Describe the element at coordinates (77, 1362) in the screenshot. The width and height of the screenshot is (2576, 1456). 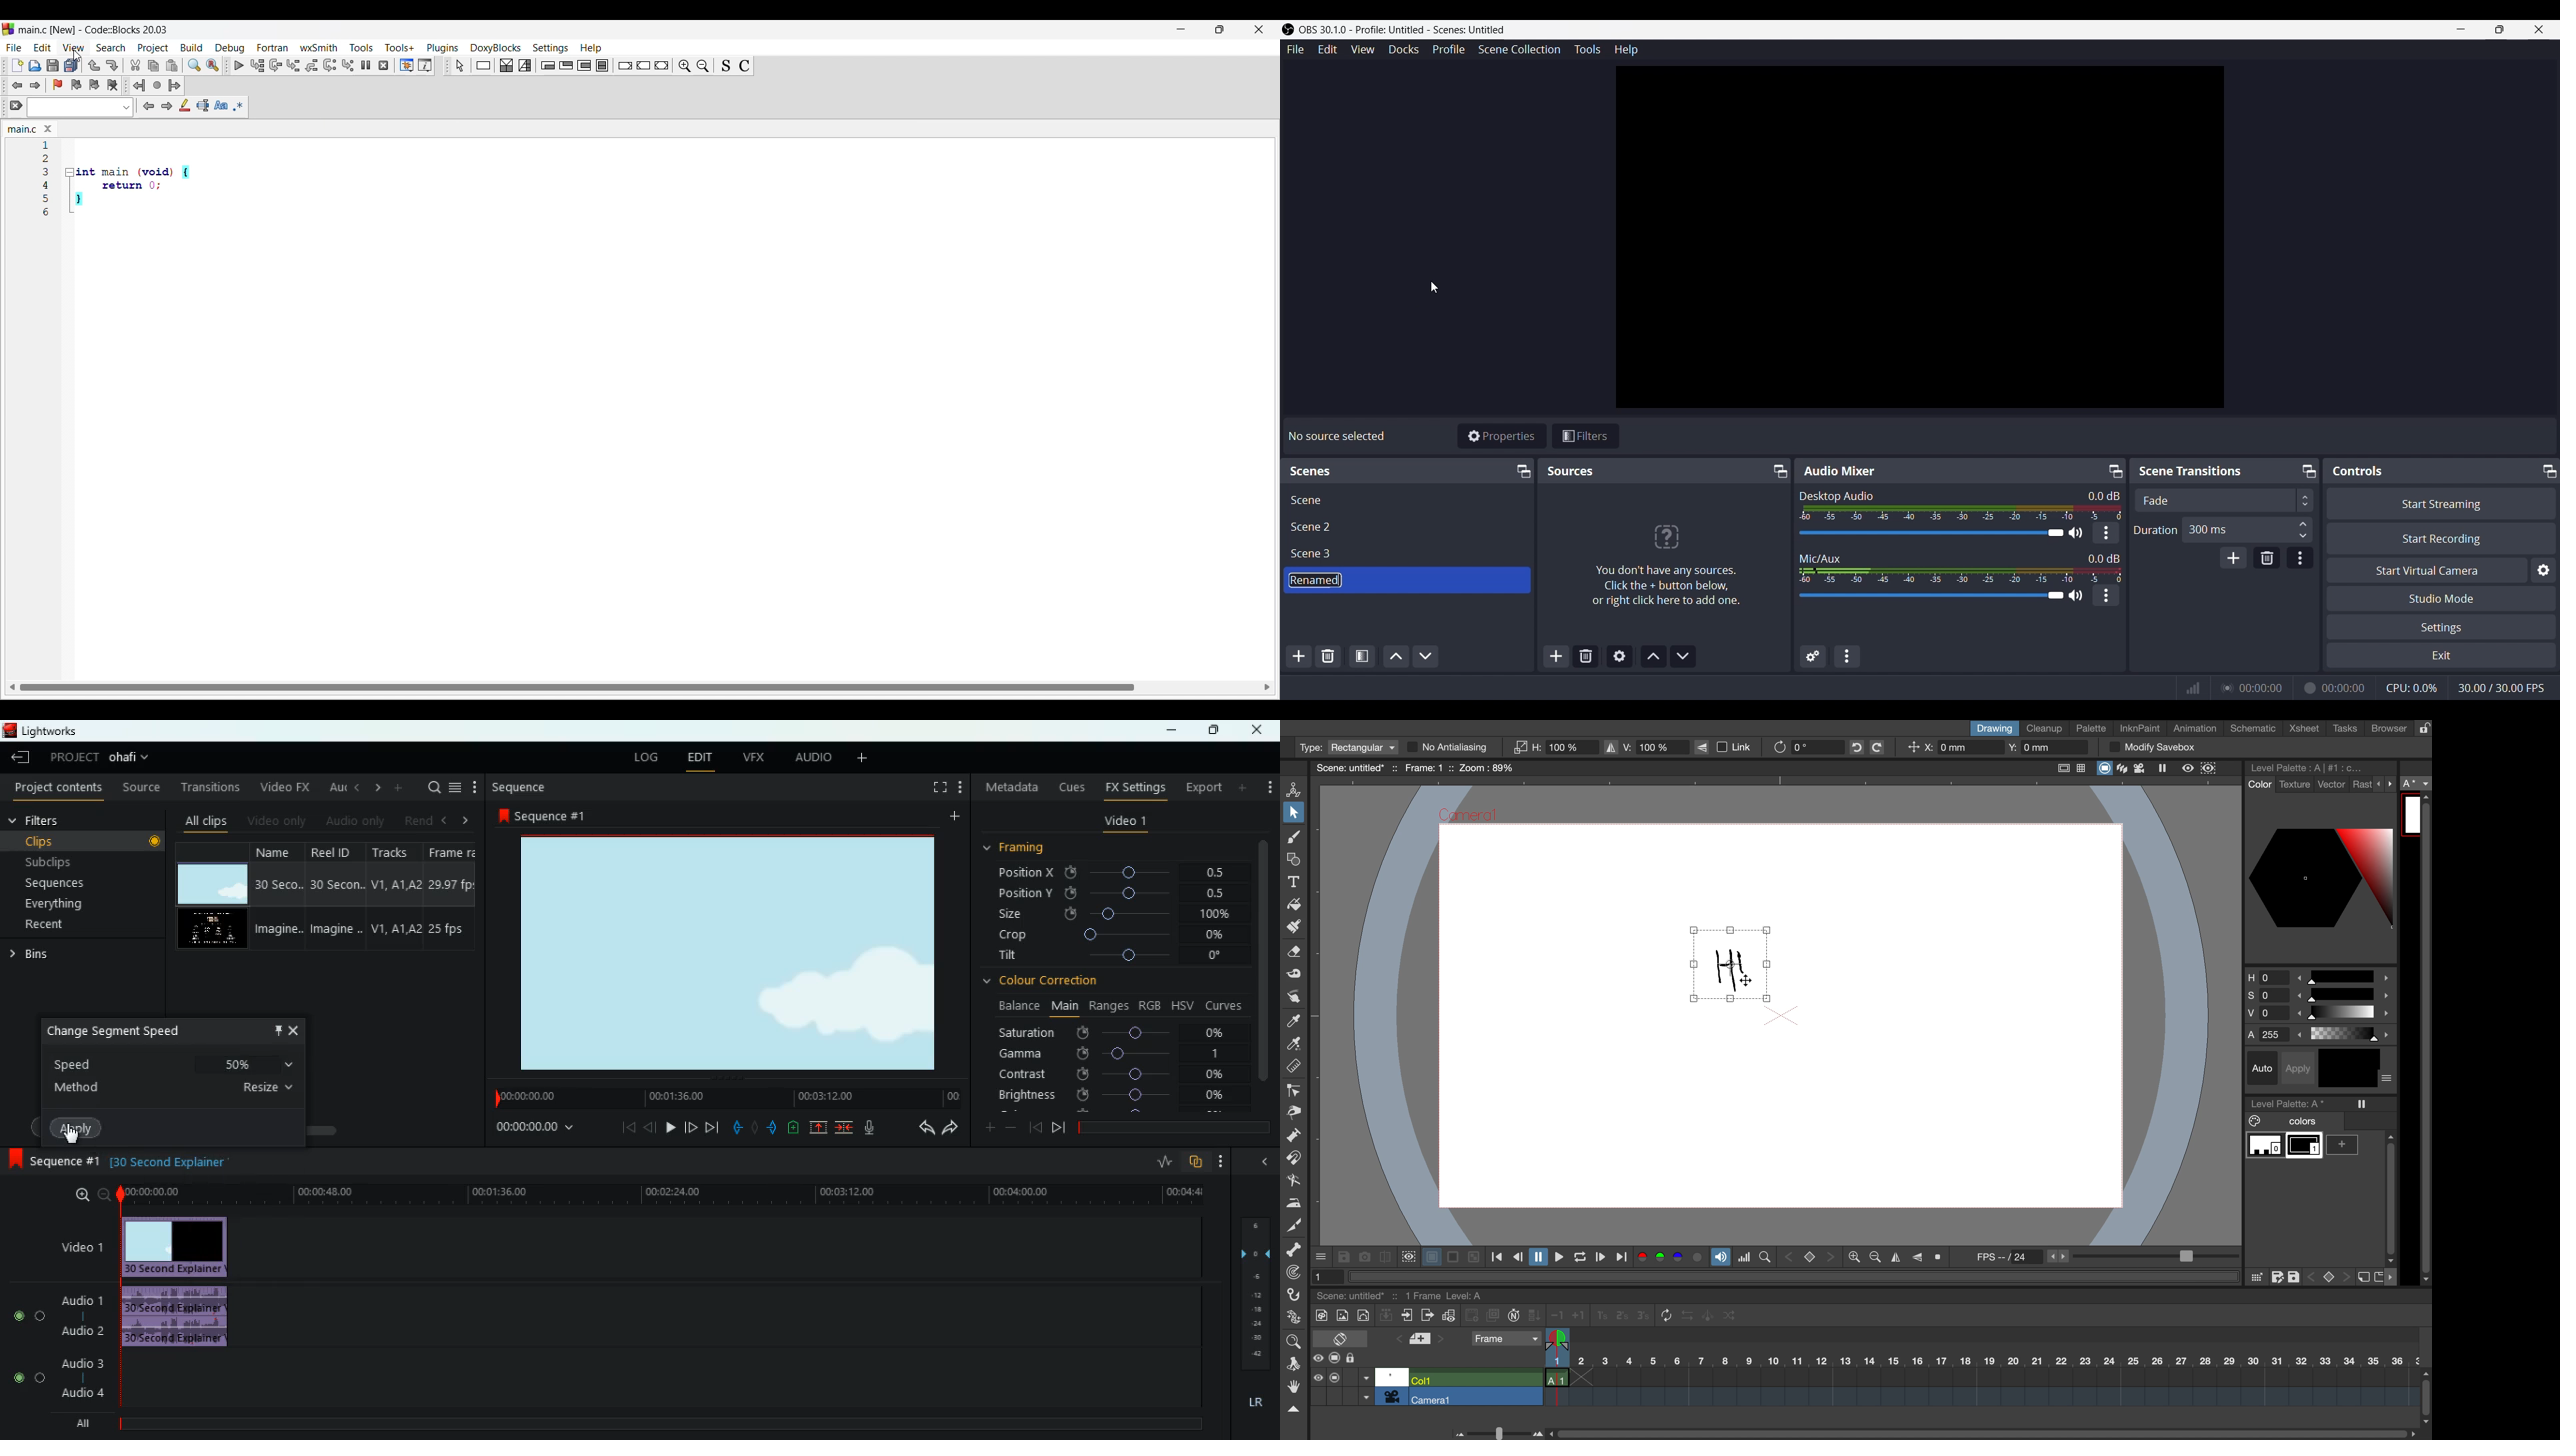
I see `audio 3` at that location.